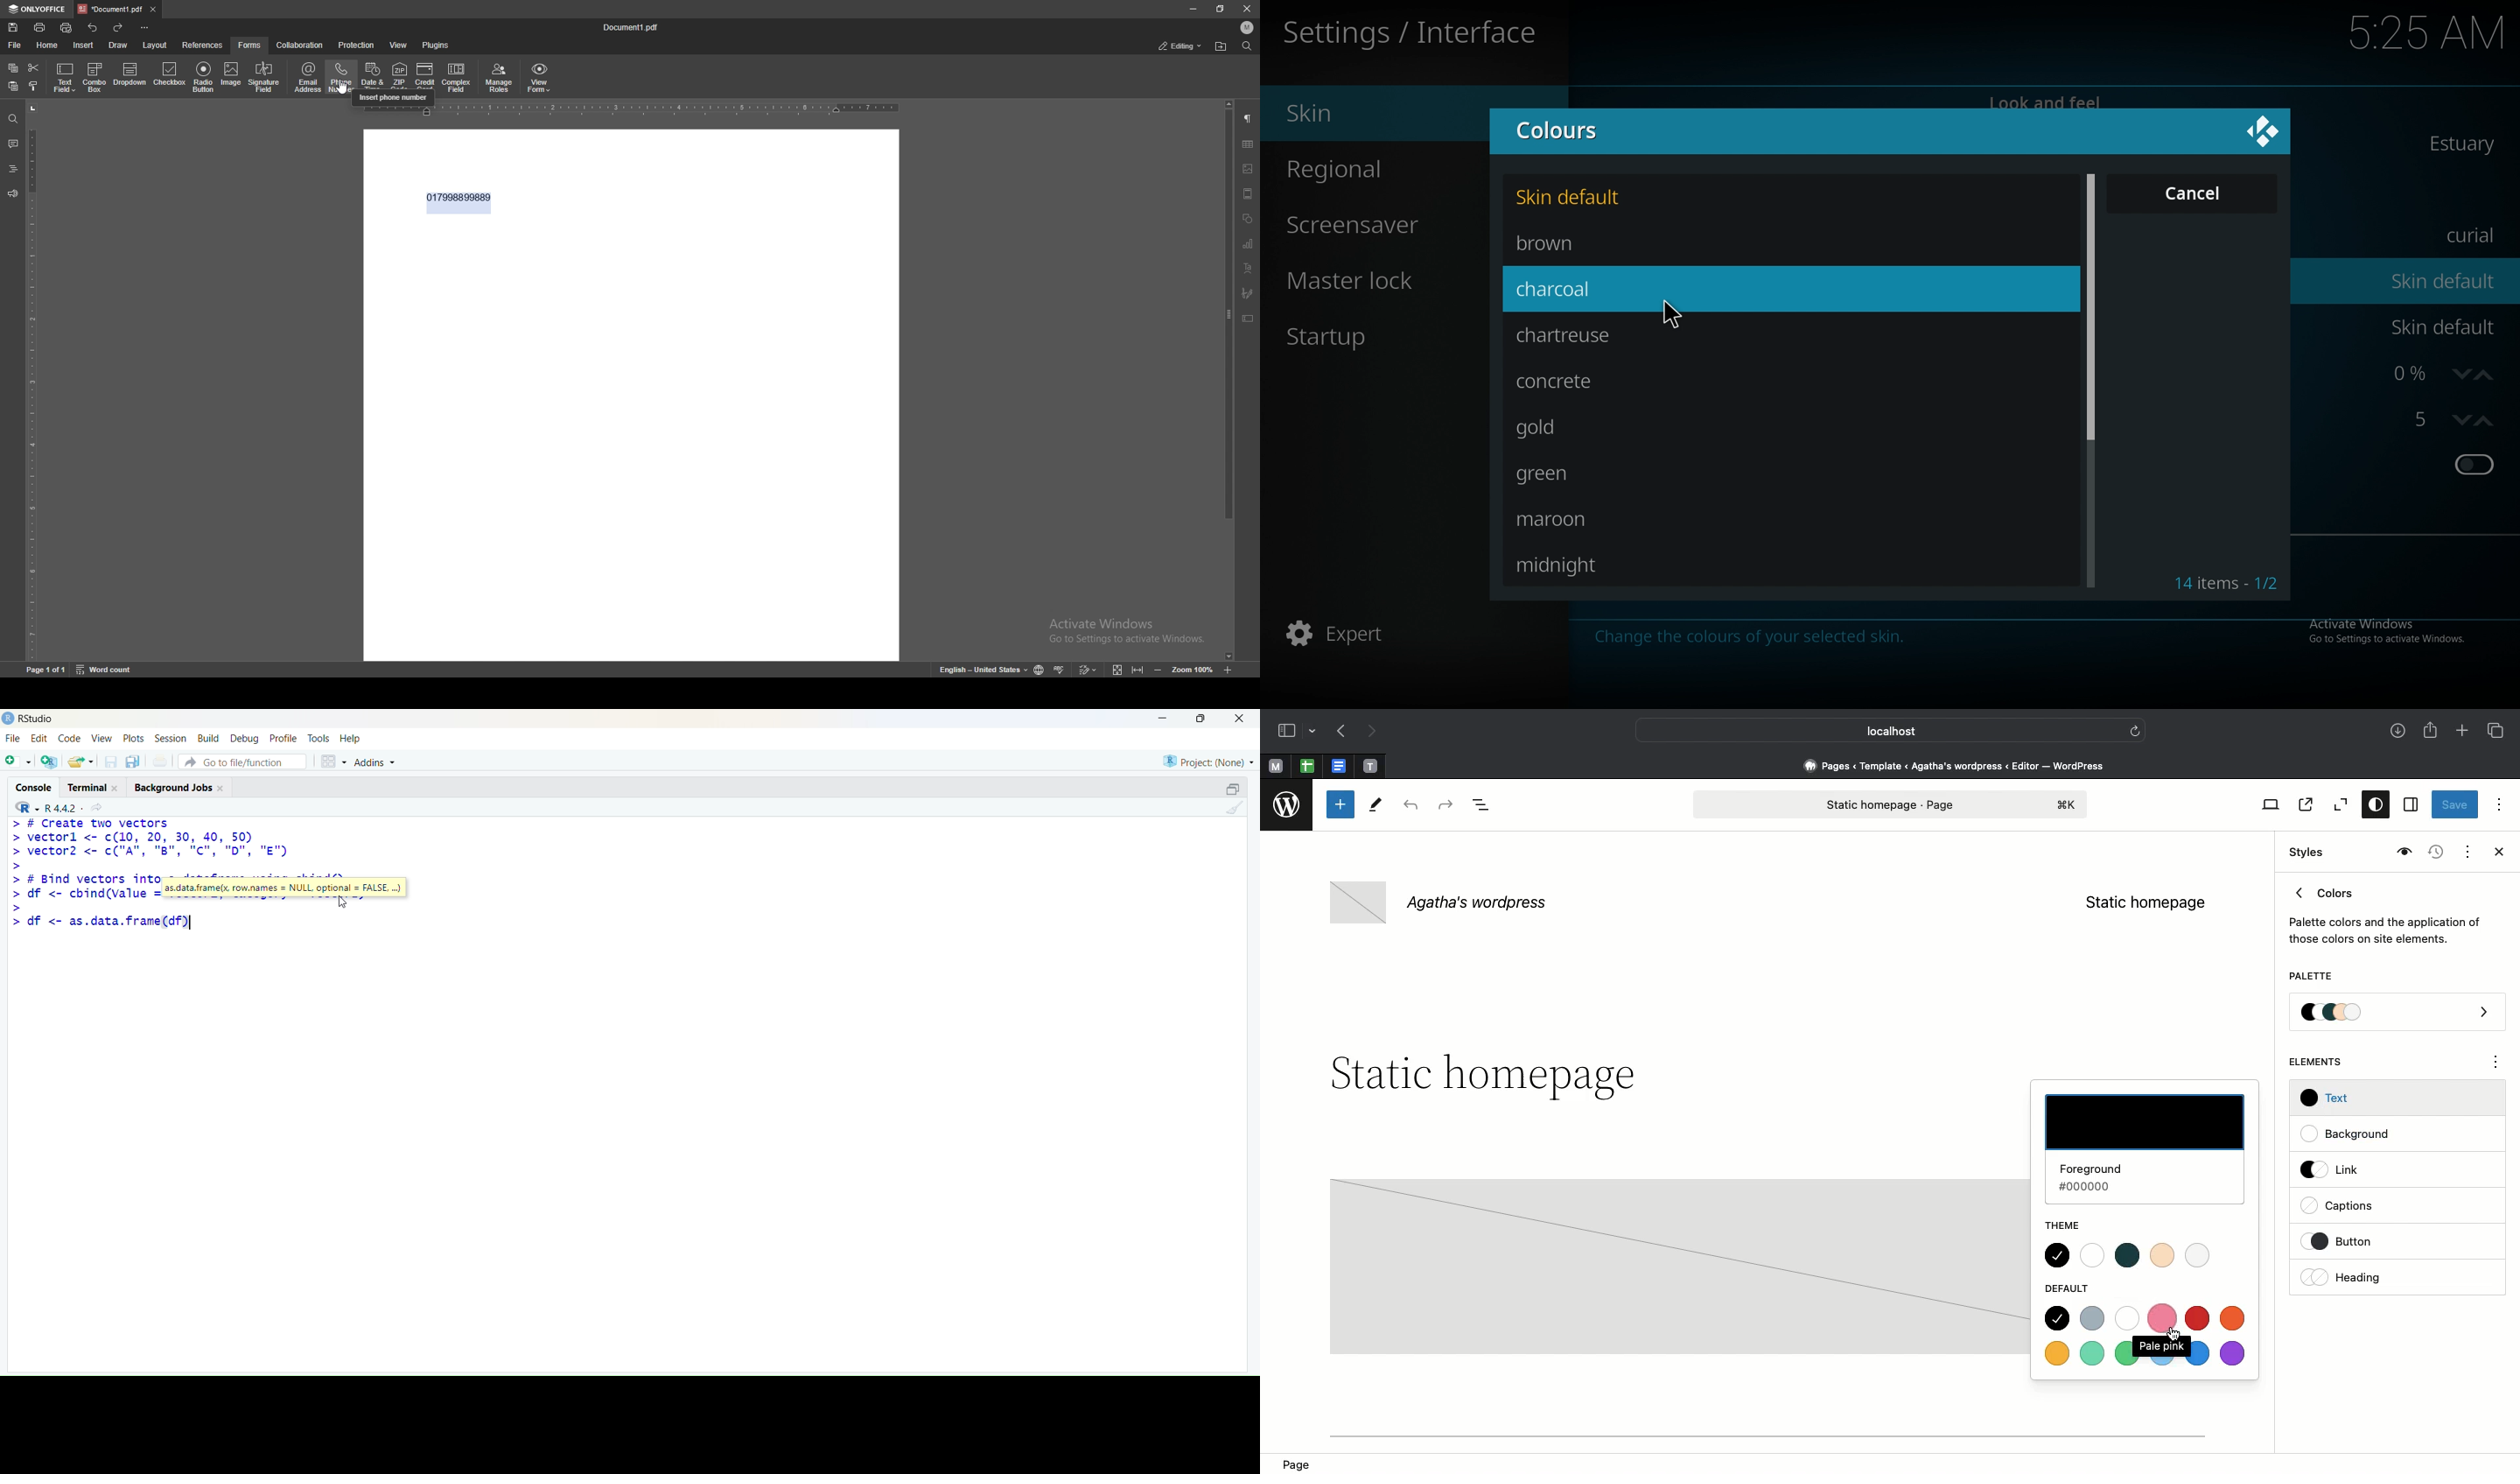  Describe the element at coordinates (1581, 197) in the screenshot. I see `skin default` at that location.